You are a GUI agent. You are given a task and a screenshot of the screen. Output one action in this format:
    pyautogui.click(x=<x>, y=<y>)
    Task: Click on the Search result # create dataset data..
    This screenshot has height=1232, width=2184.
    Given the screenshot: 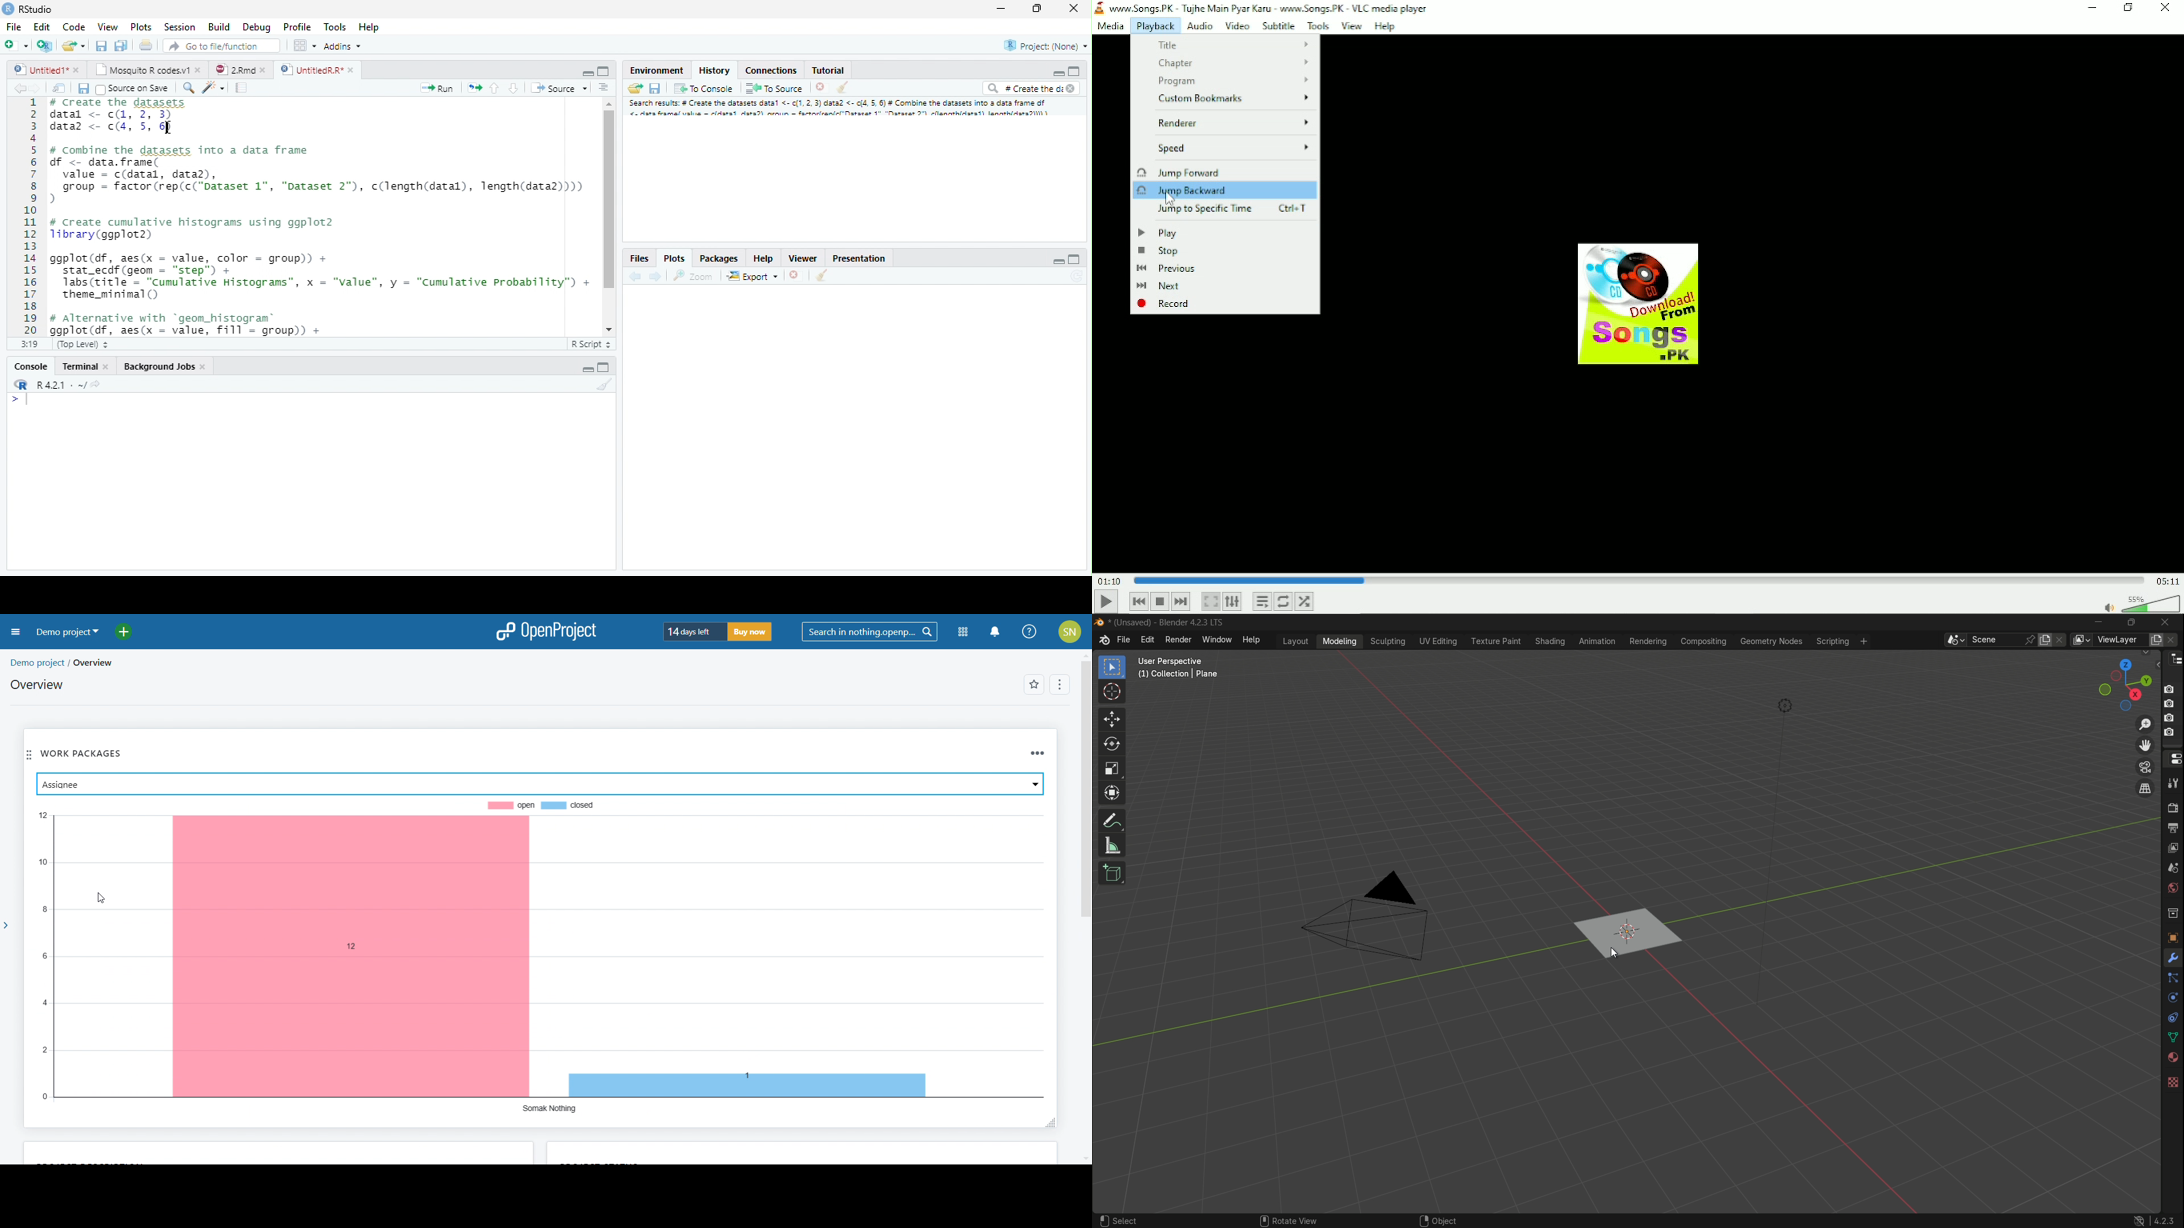 What is the action you would take?
    pyautogui.click(x=842, y=110)
    